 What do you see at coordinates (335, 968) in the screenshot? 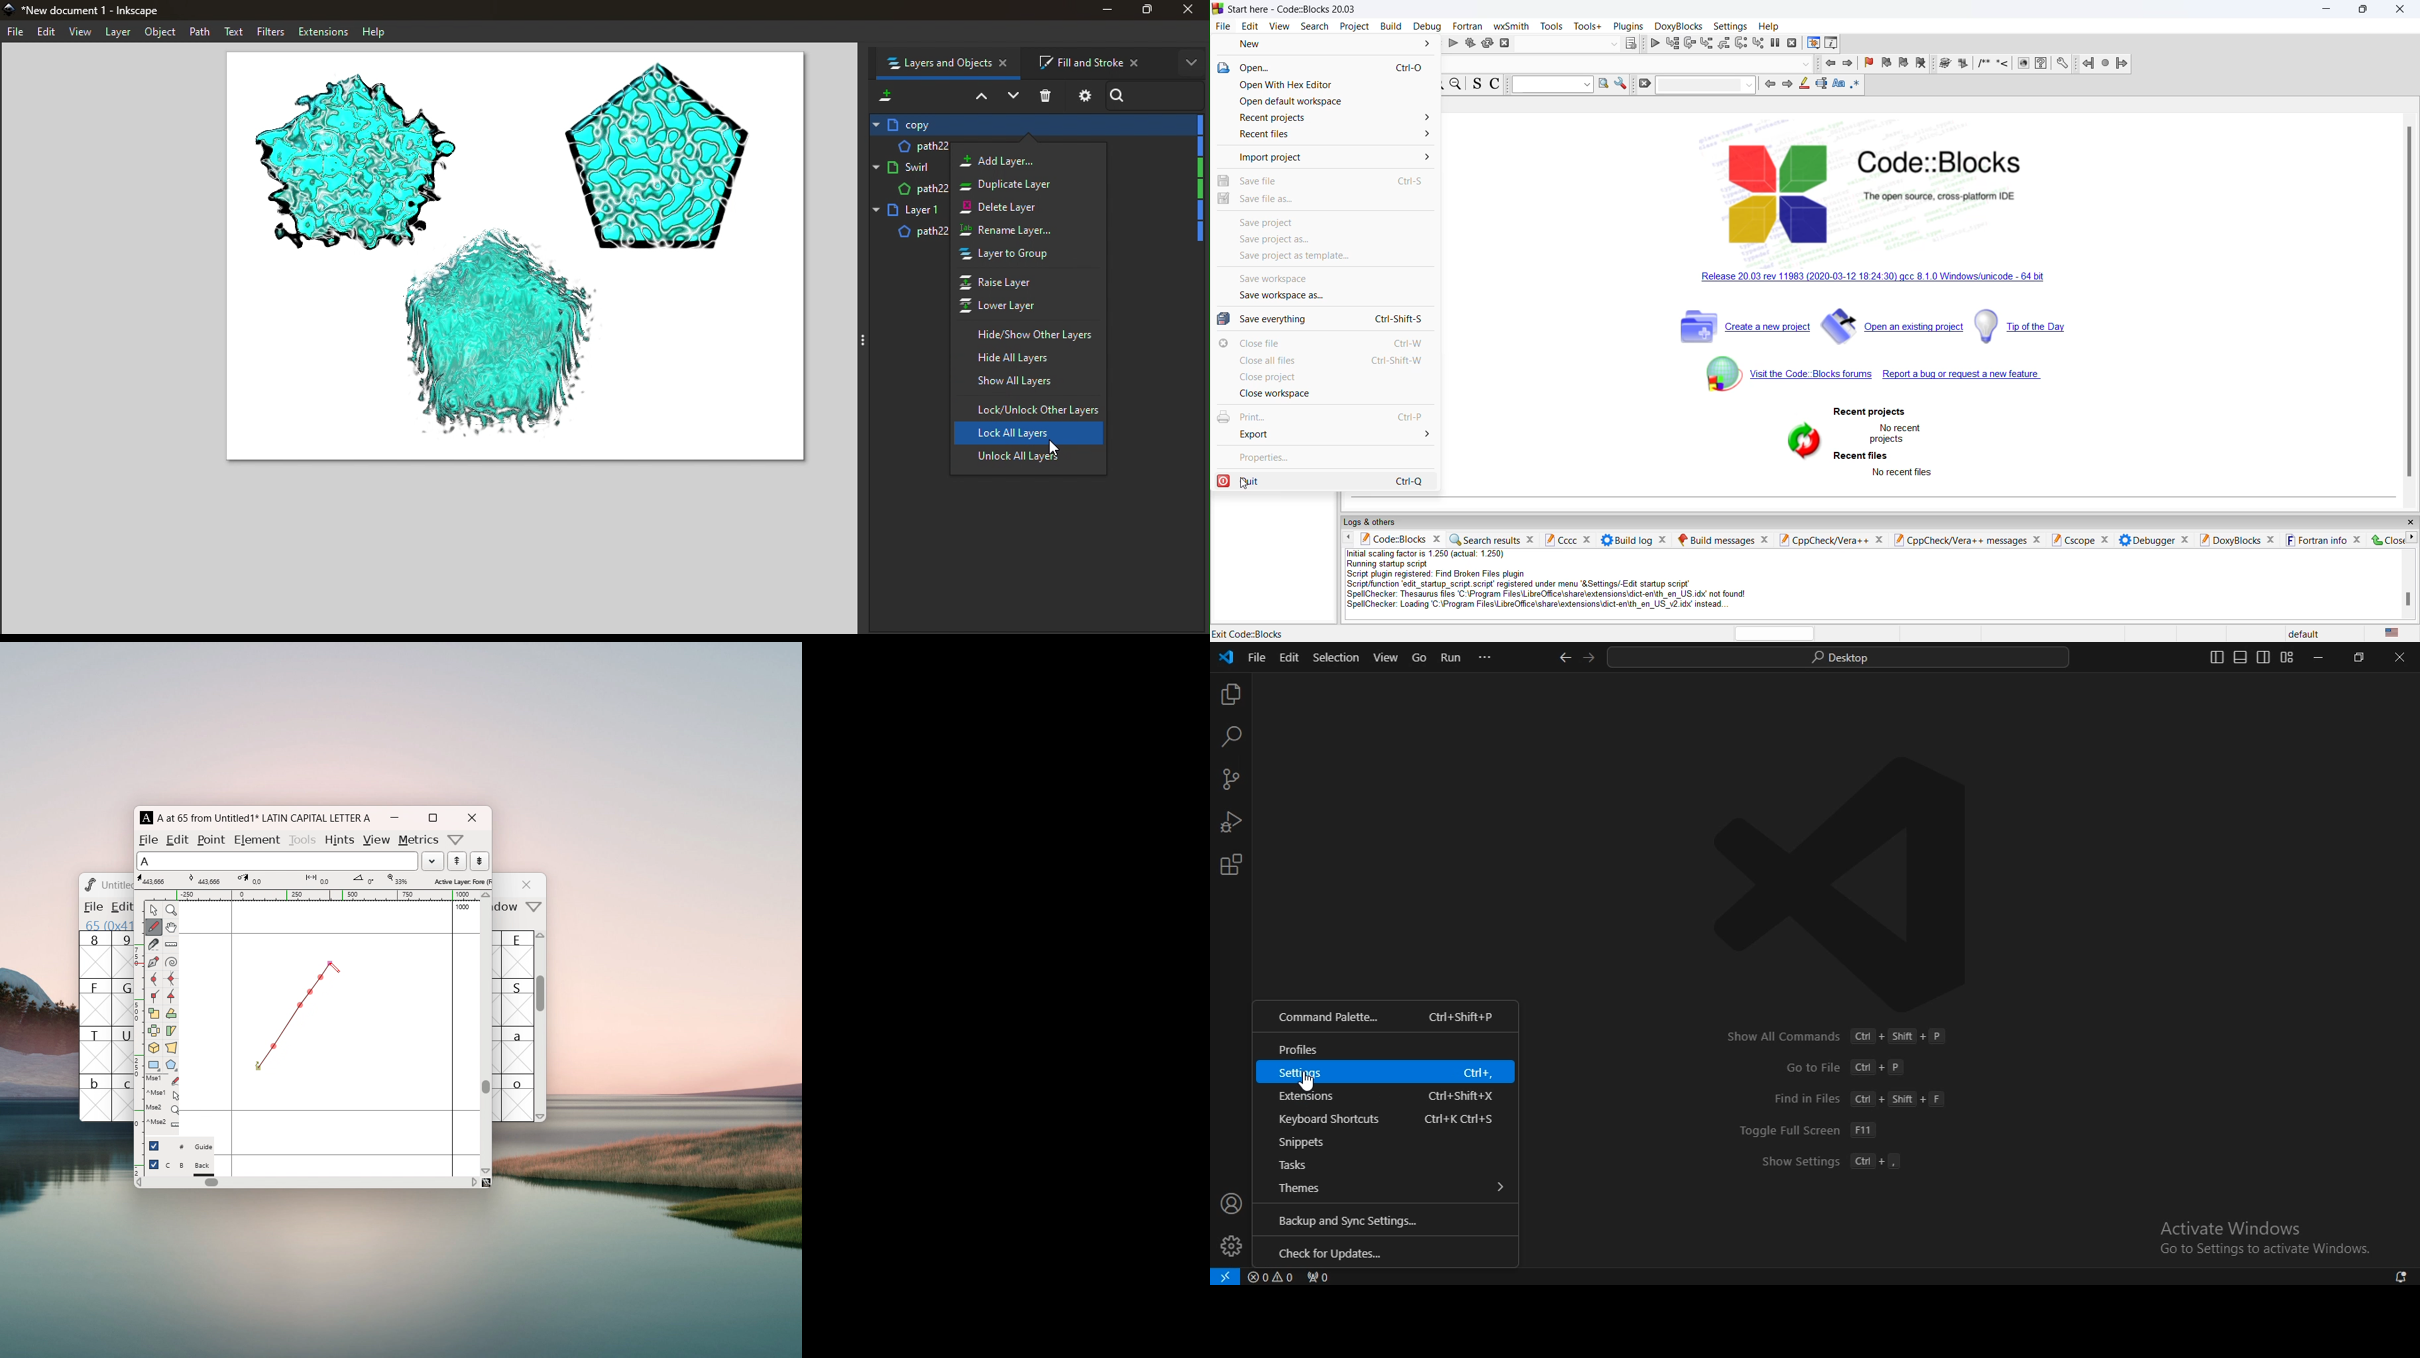
I see `cursor` at bounding box center [335, 968].